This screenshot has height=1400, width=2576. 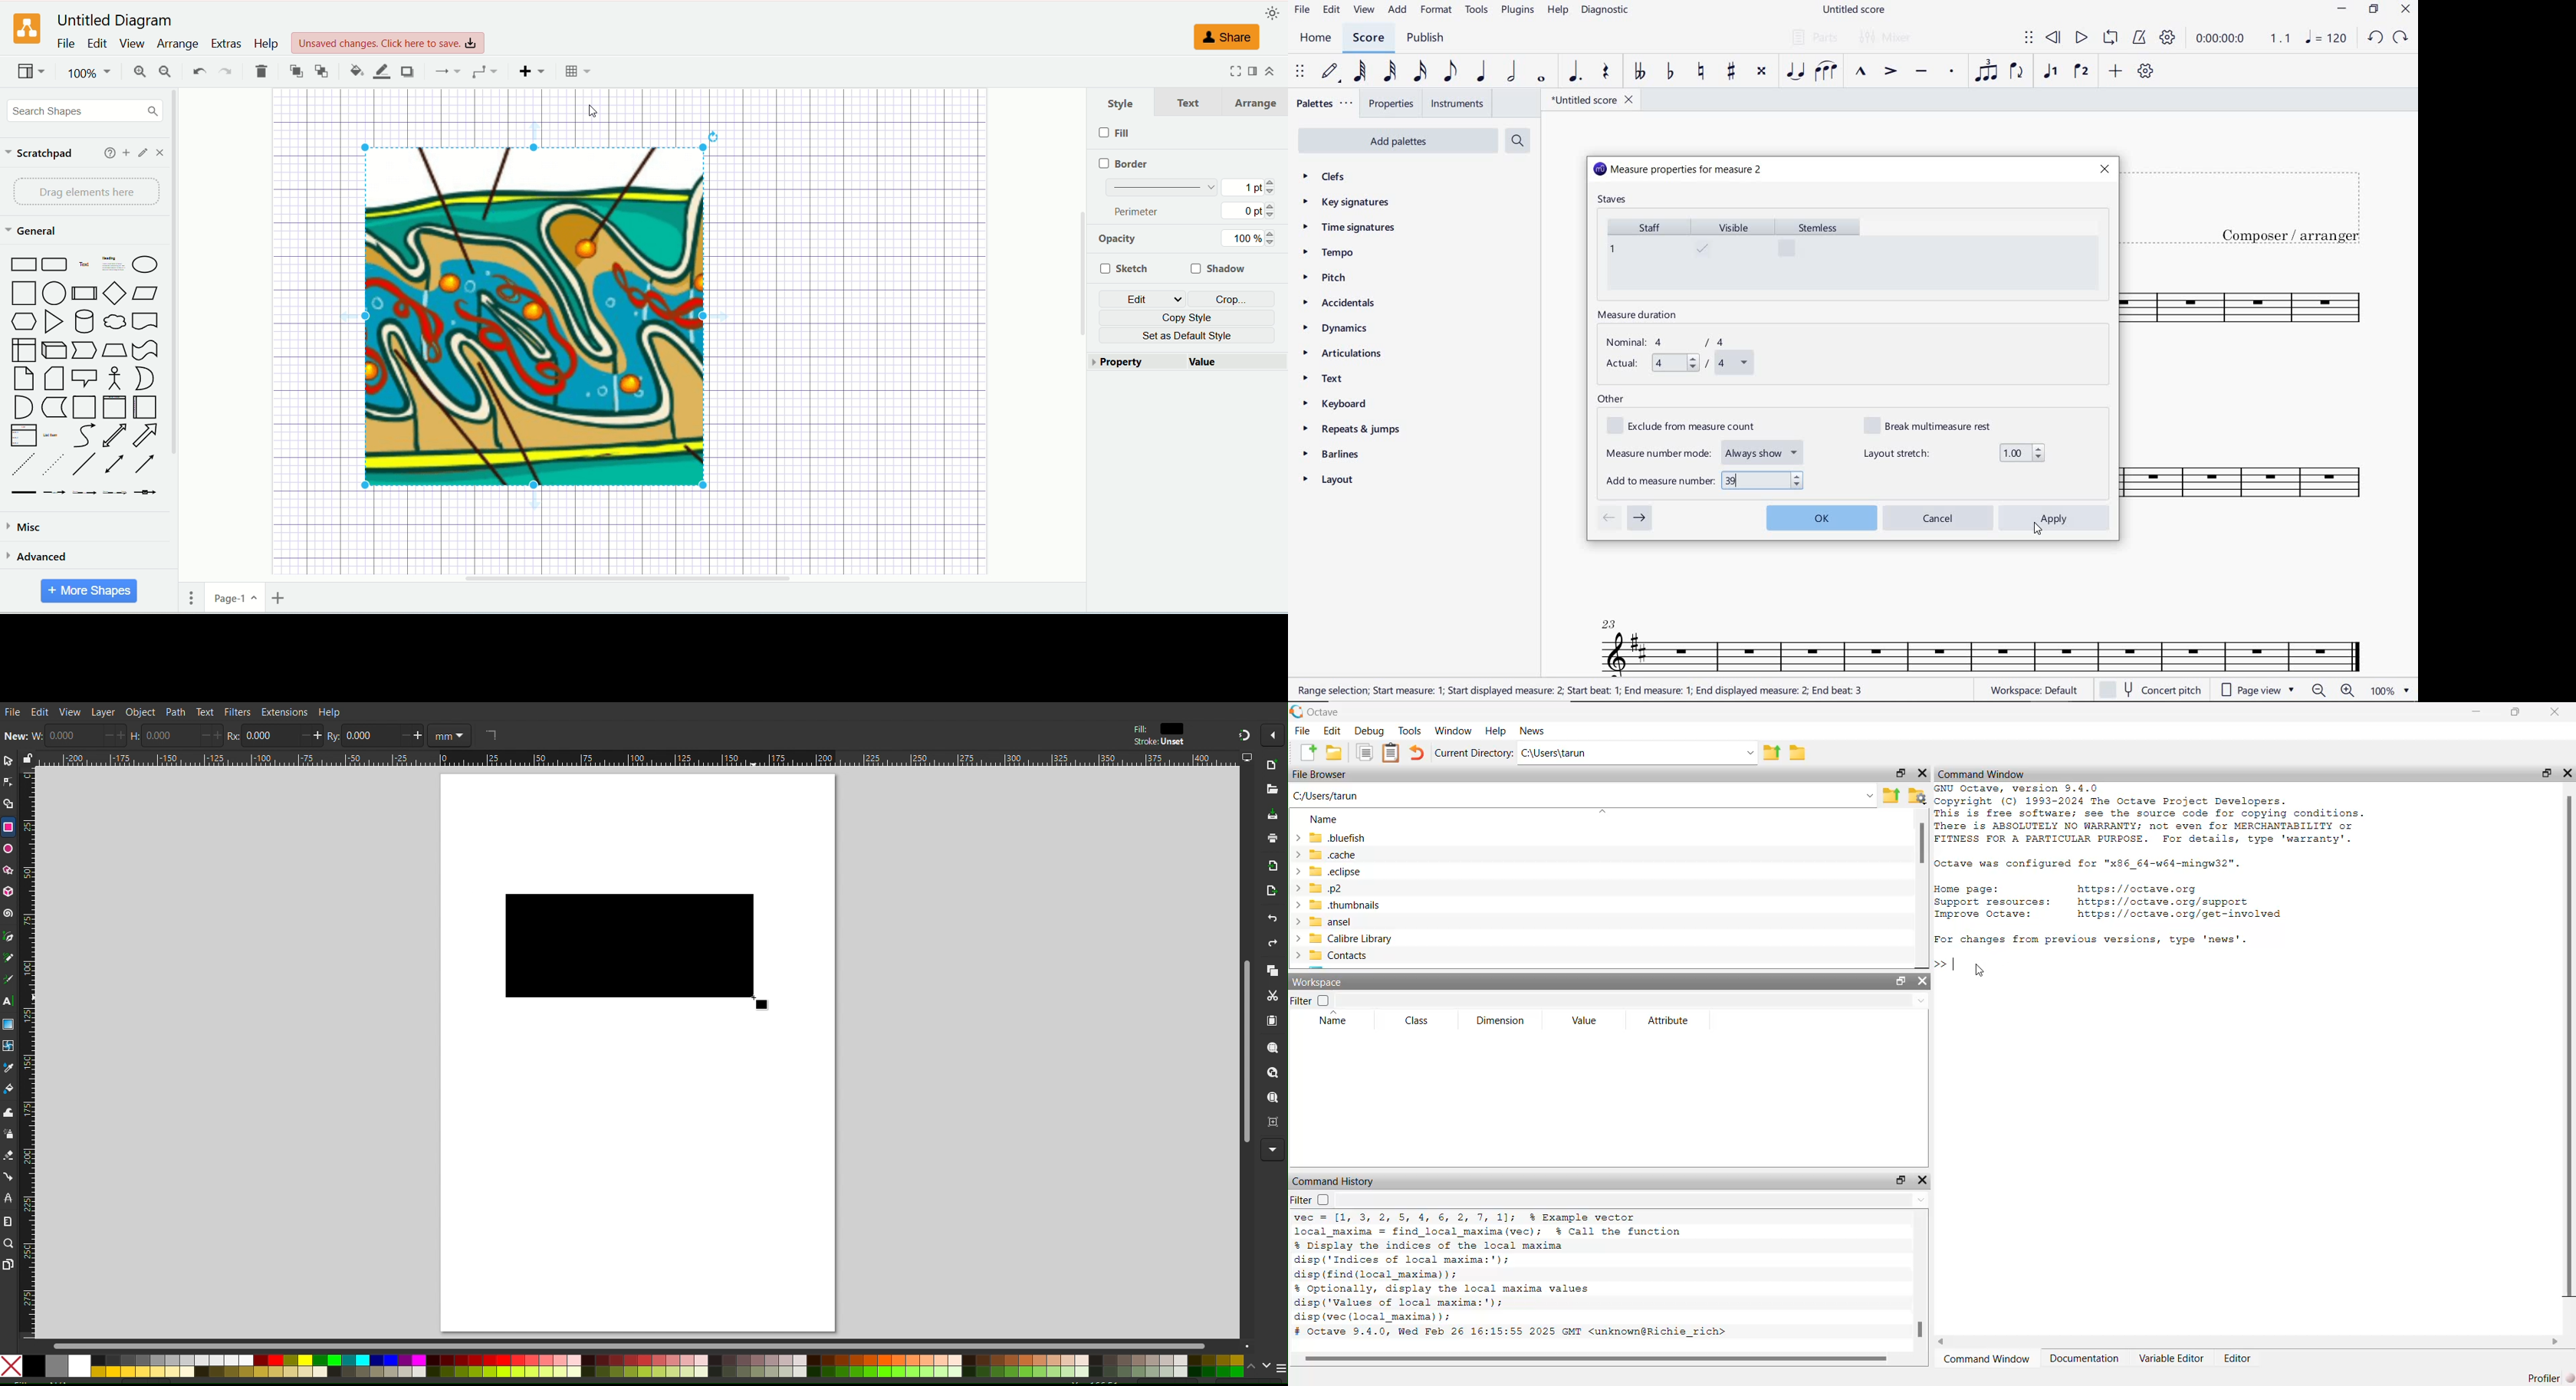 What do you see at coordinates (2388, 691) in the screenshot?
I see `zoom factor` at bounding box center [2388, 691].